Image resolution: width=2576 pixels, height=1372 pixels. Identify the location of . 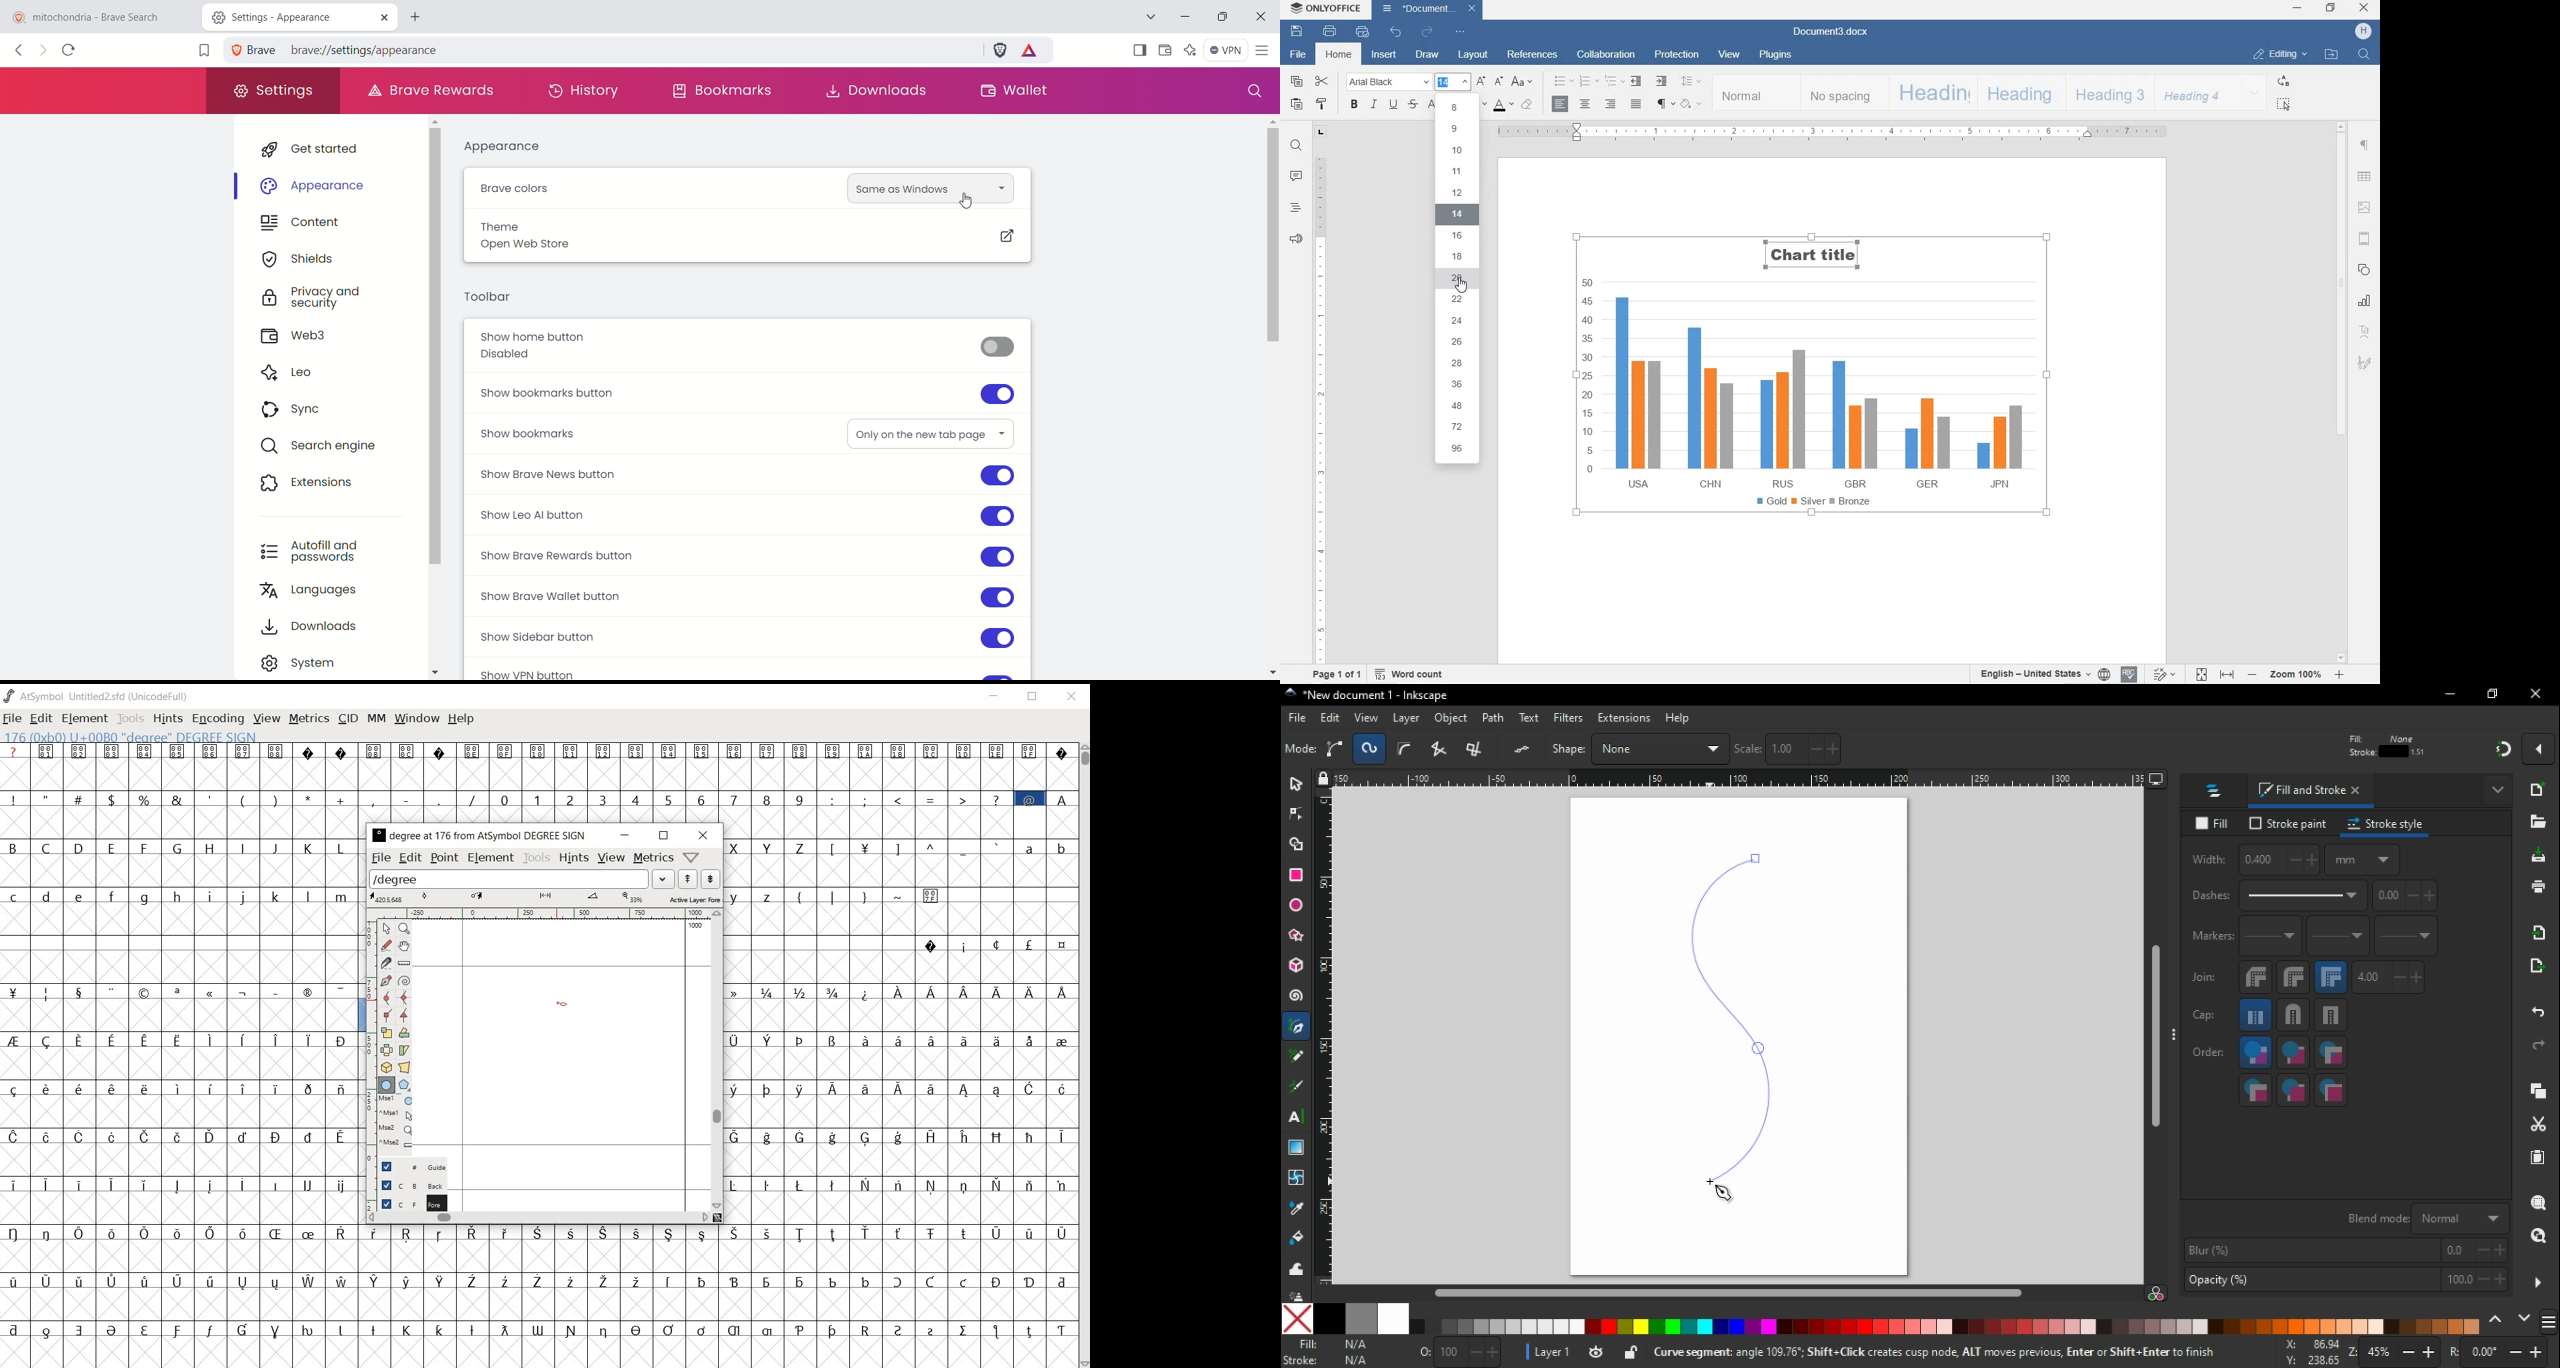
(904, 1063).